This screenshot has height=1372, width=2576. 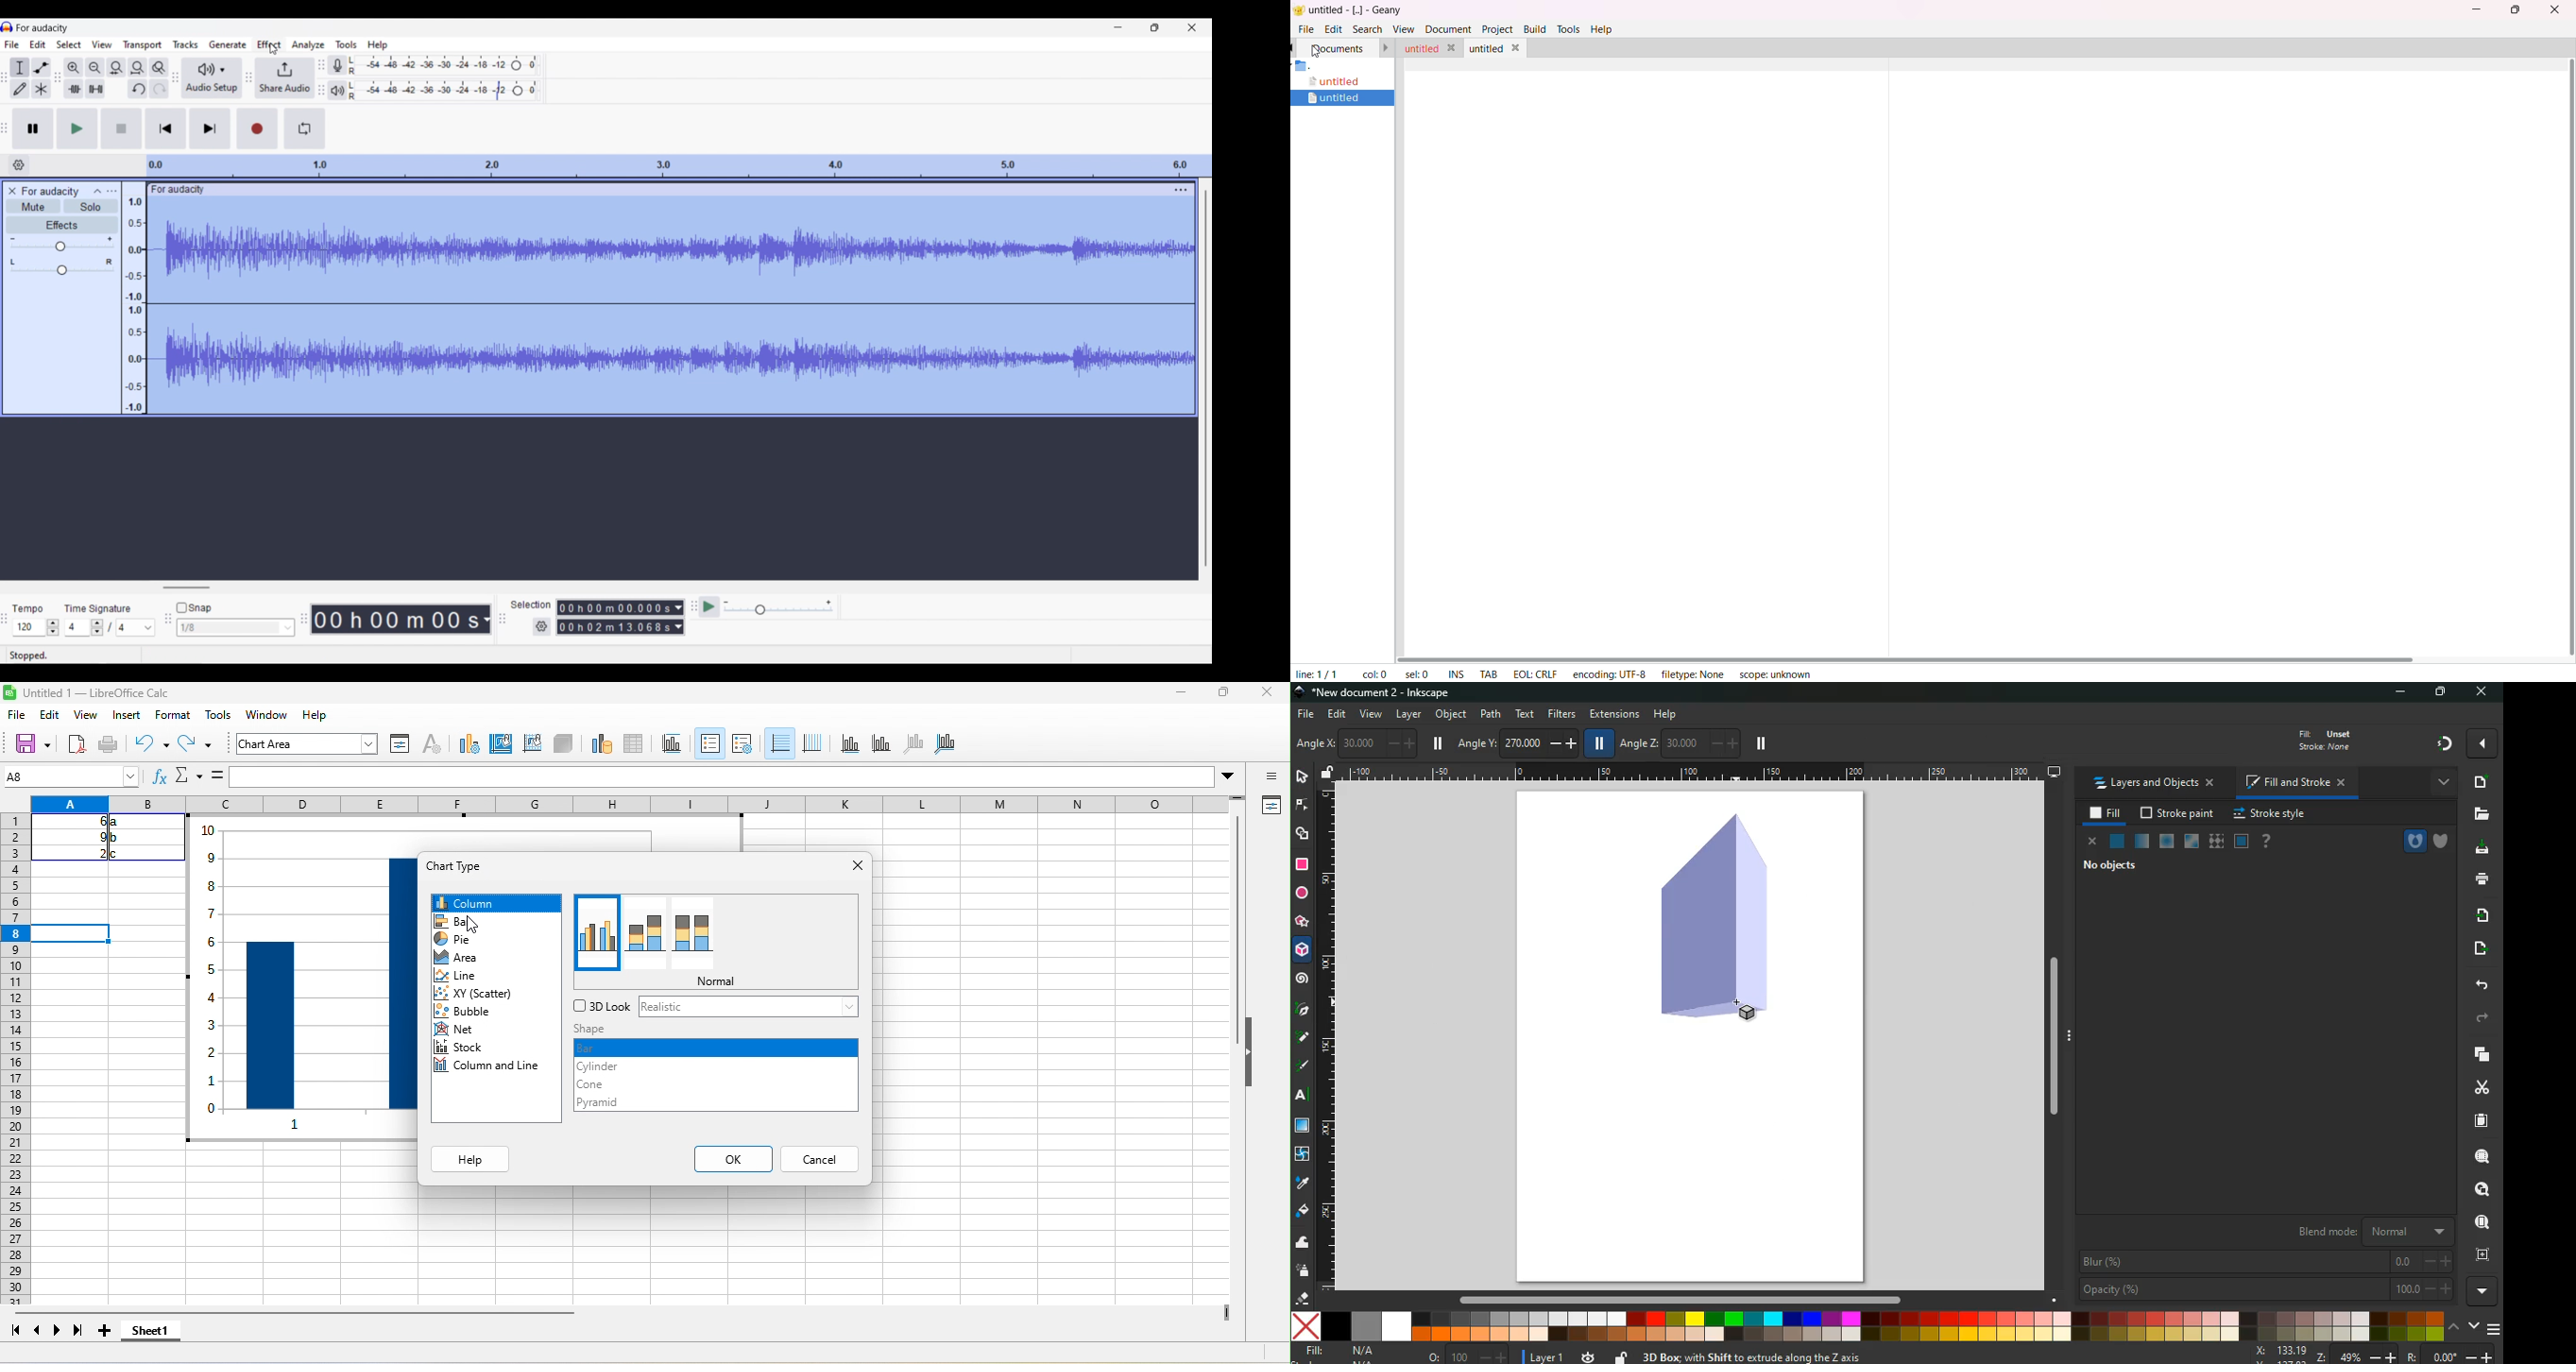 What do you see at coordinates (606, 1084) in the screenshot?
I see `cone` at bounding box center [606, 1084].